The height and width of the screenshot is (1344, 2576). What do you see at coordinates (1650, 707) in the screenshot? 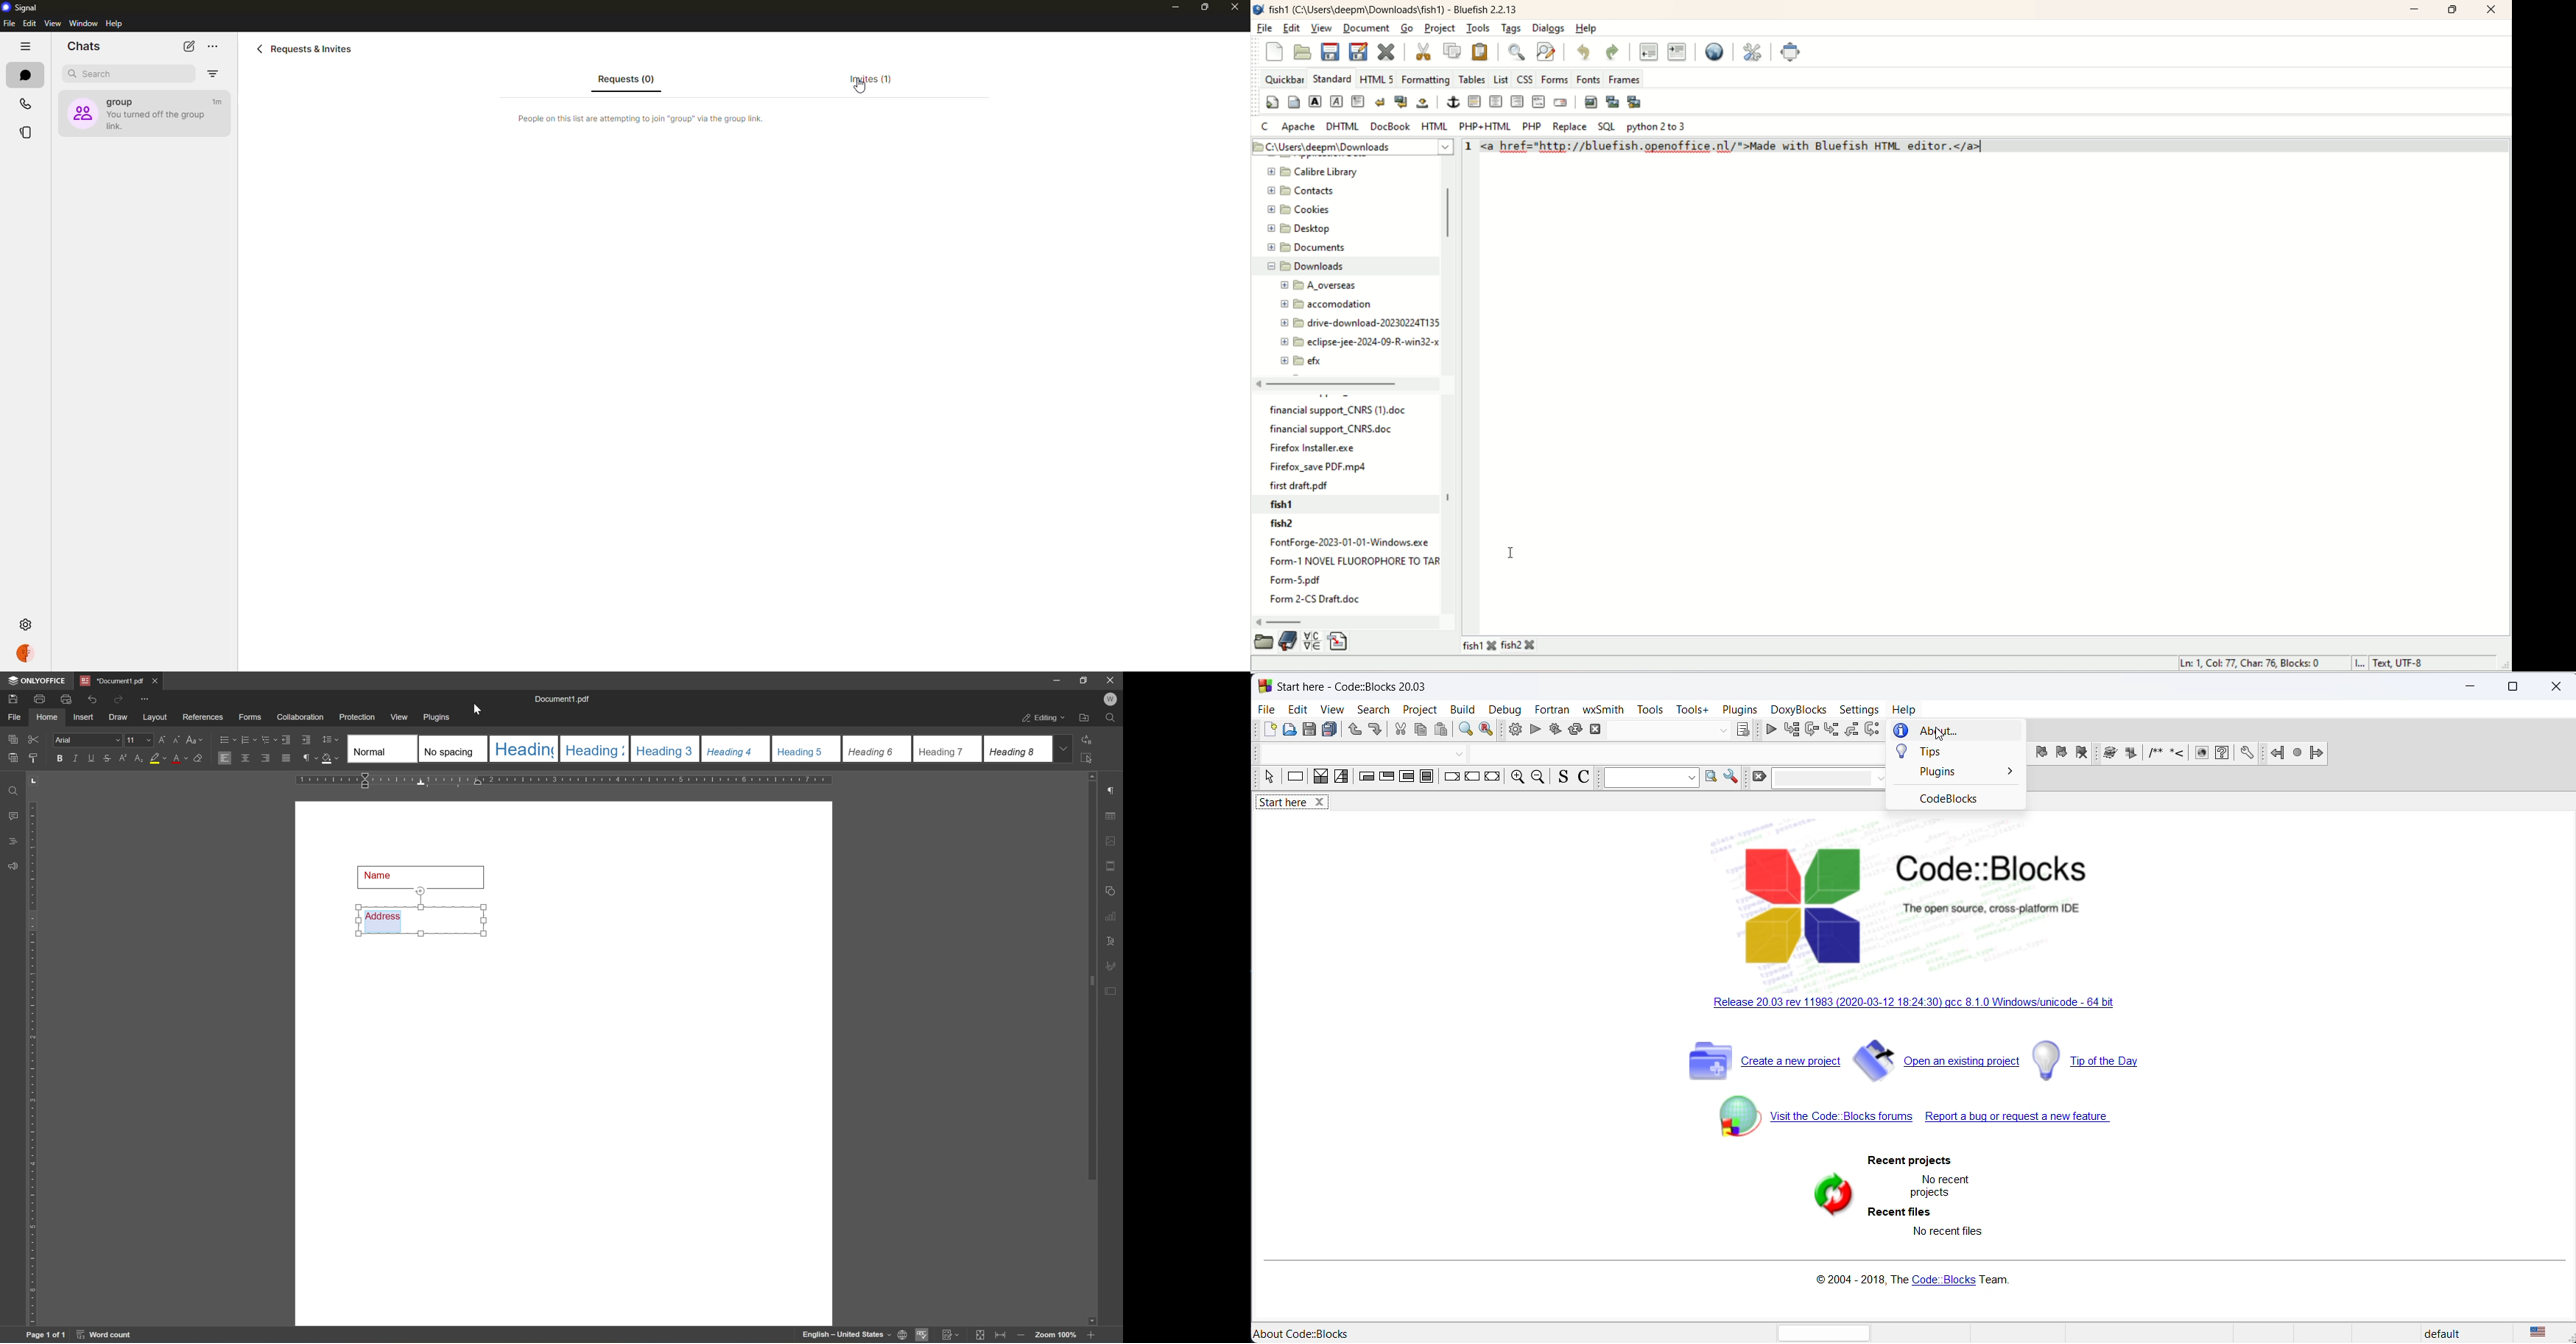
I see `tools` at bounding box center [1650, 707].